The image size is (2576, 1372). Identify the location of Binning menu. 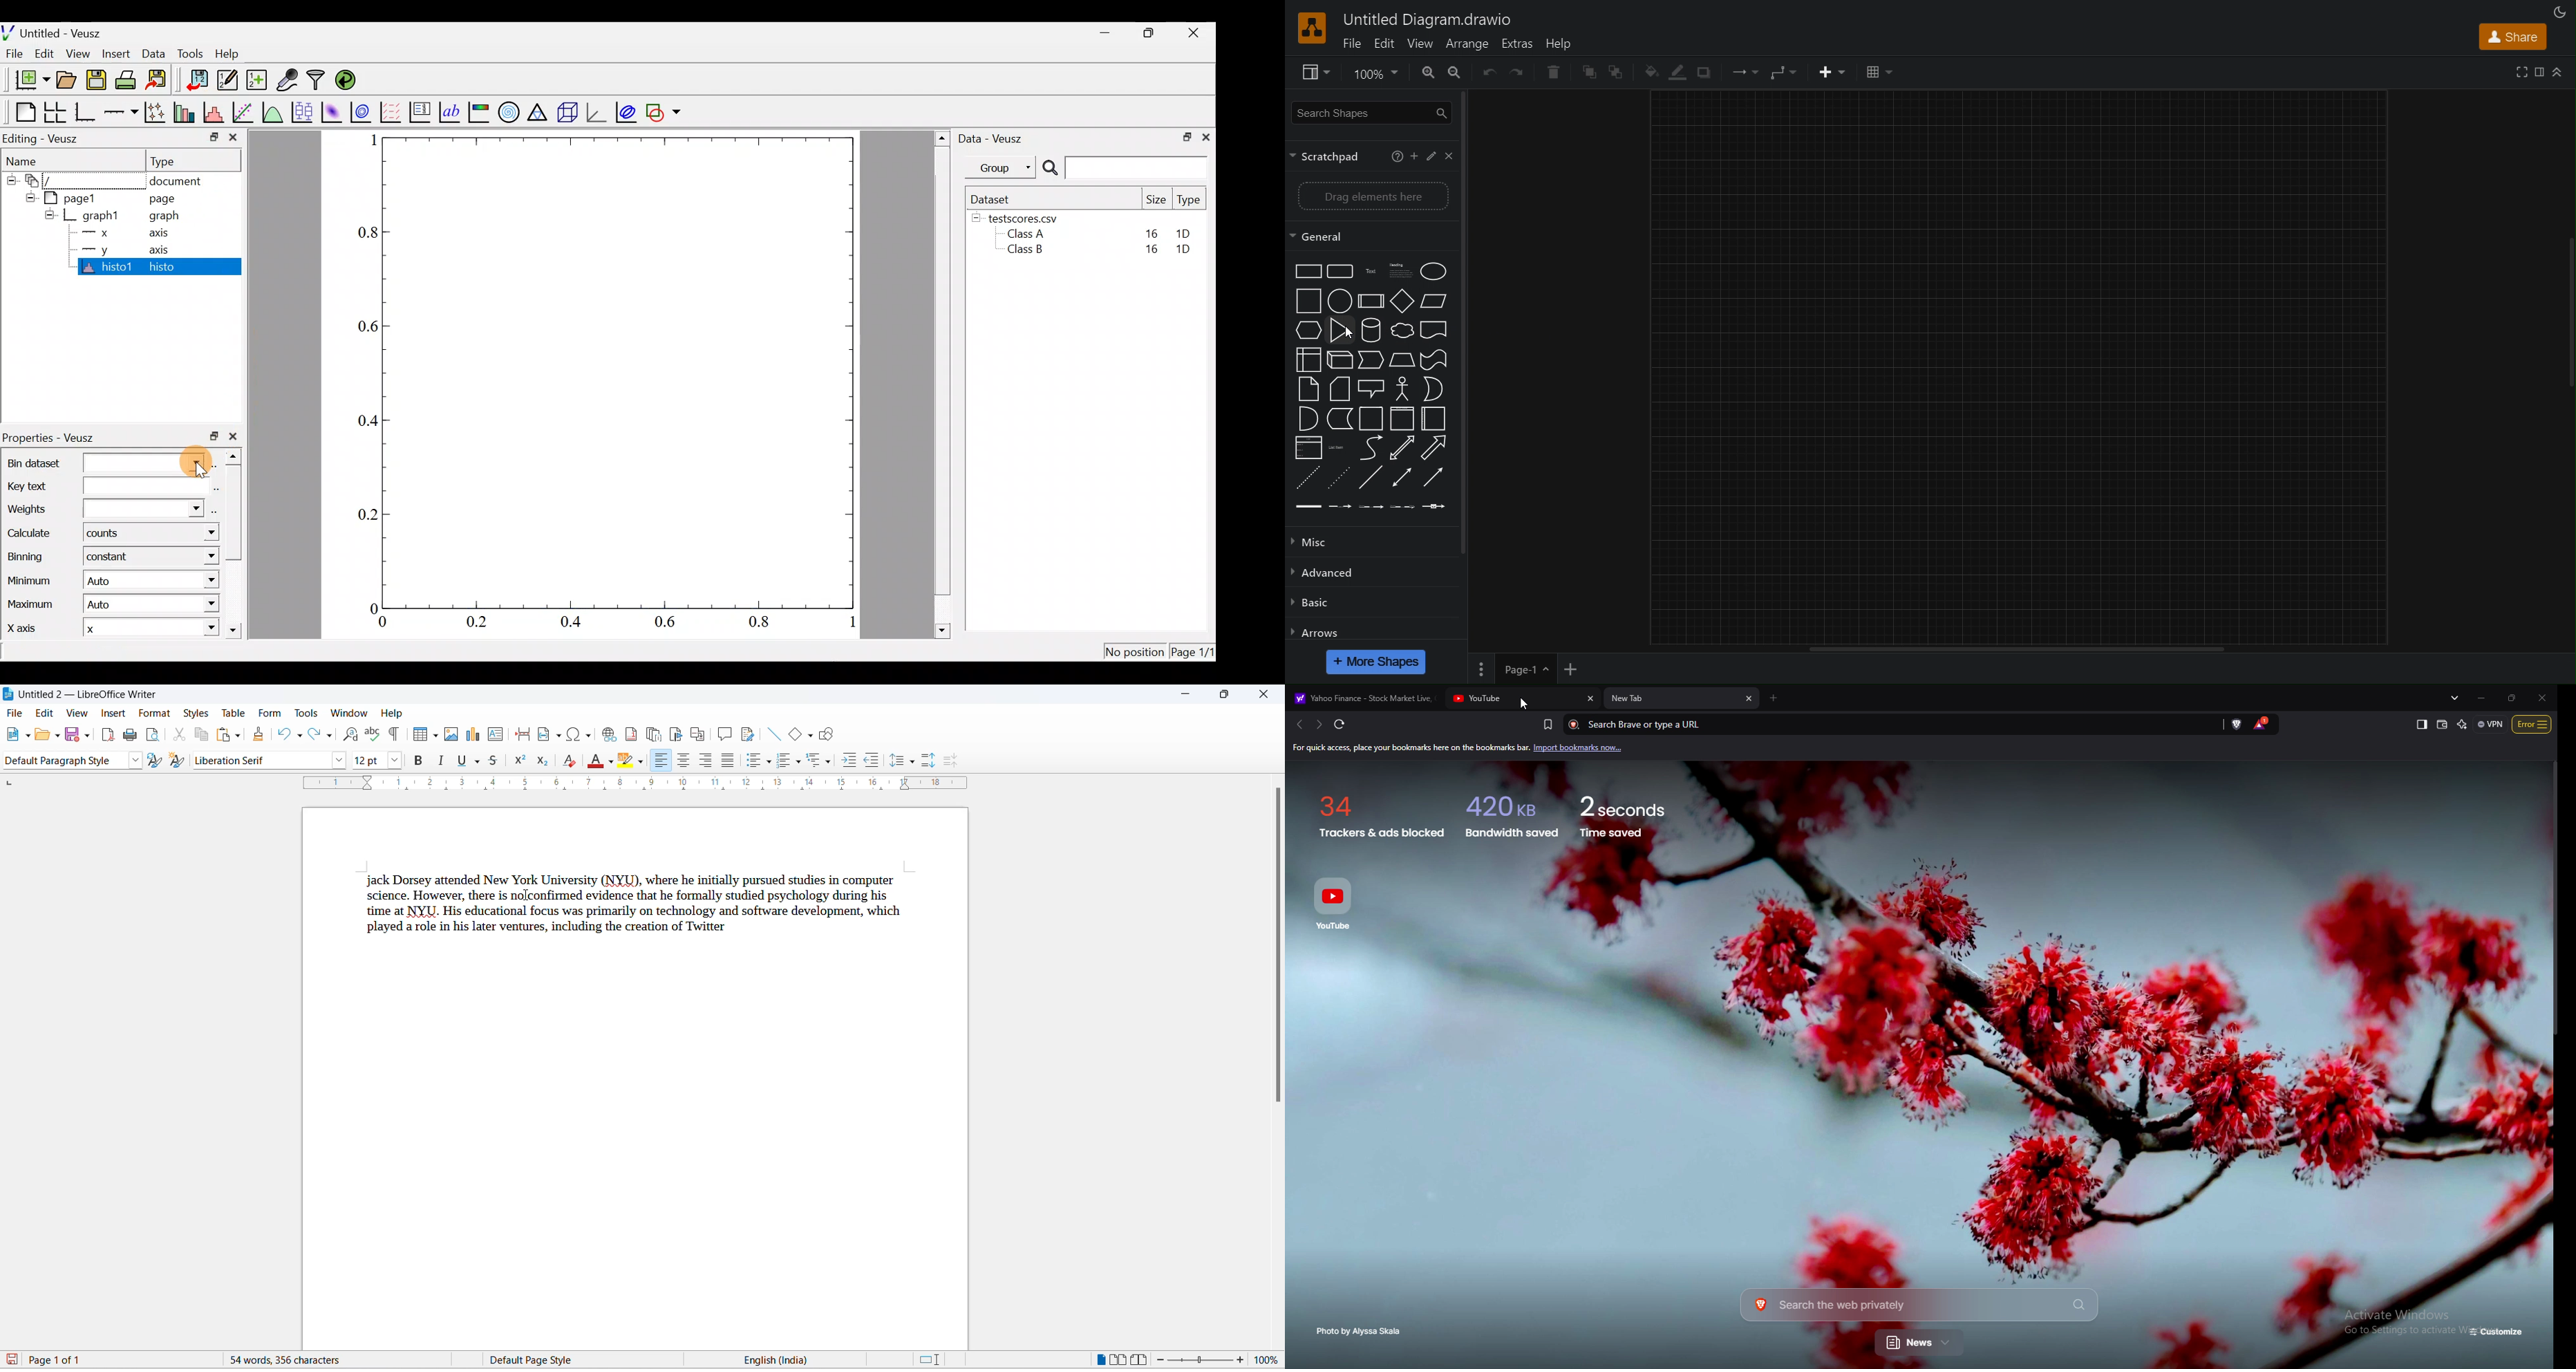
(202, 557).